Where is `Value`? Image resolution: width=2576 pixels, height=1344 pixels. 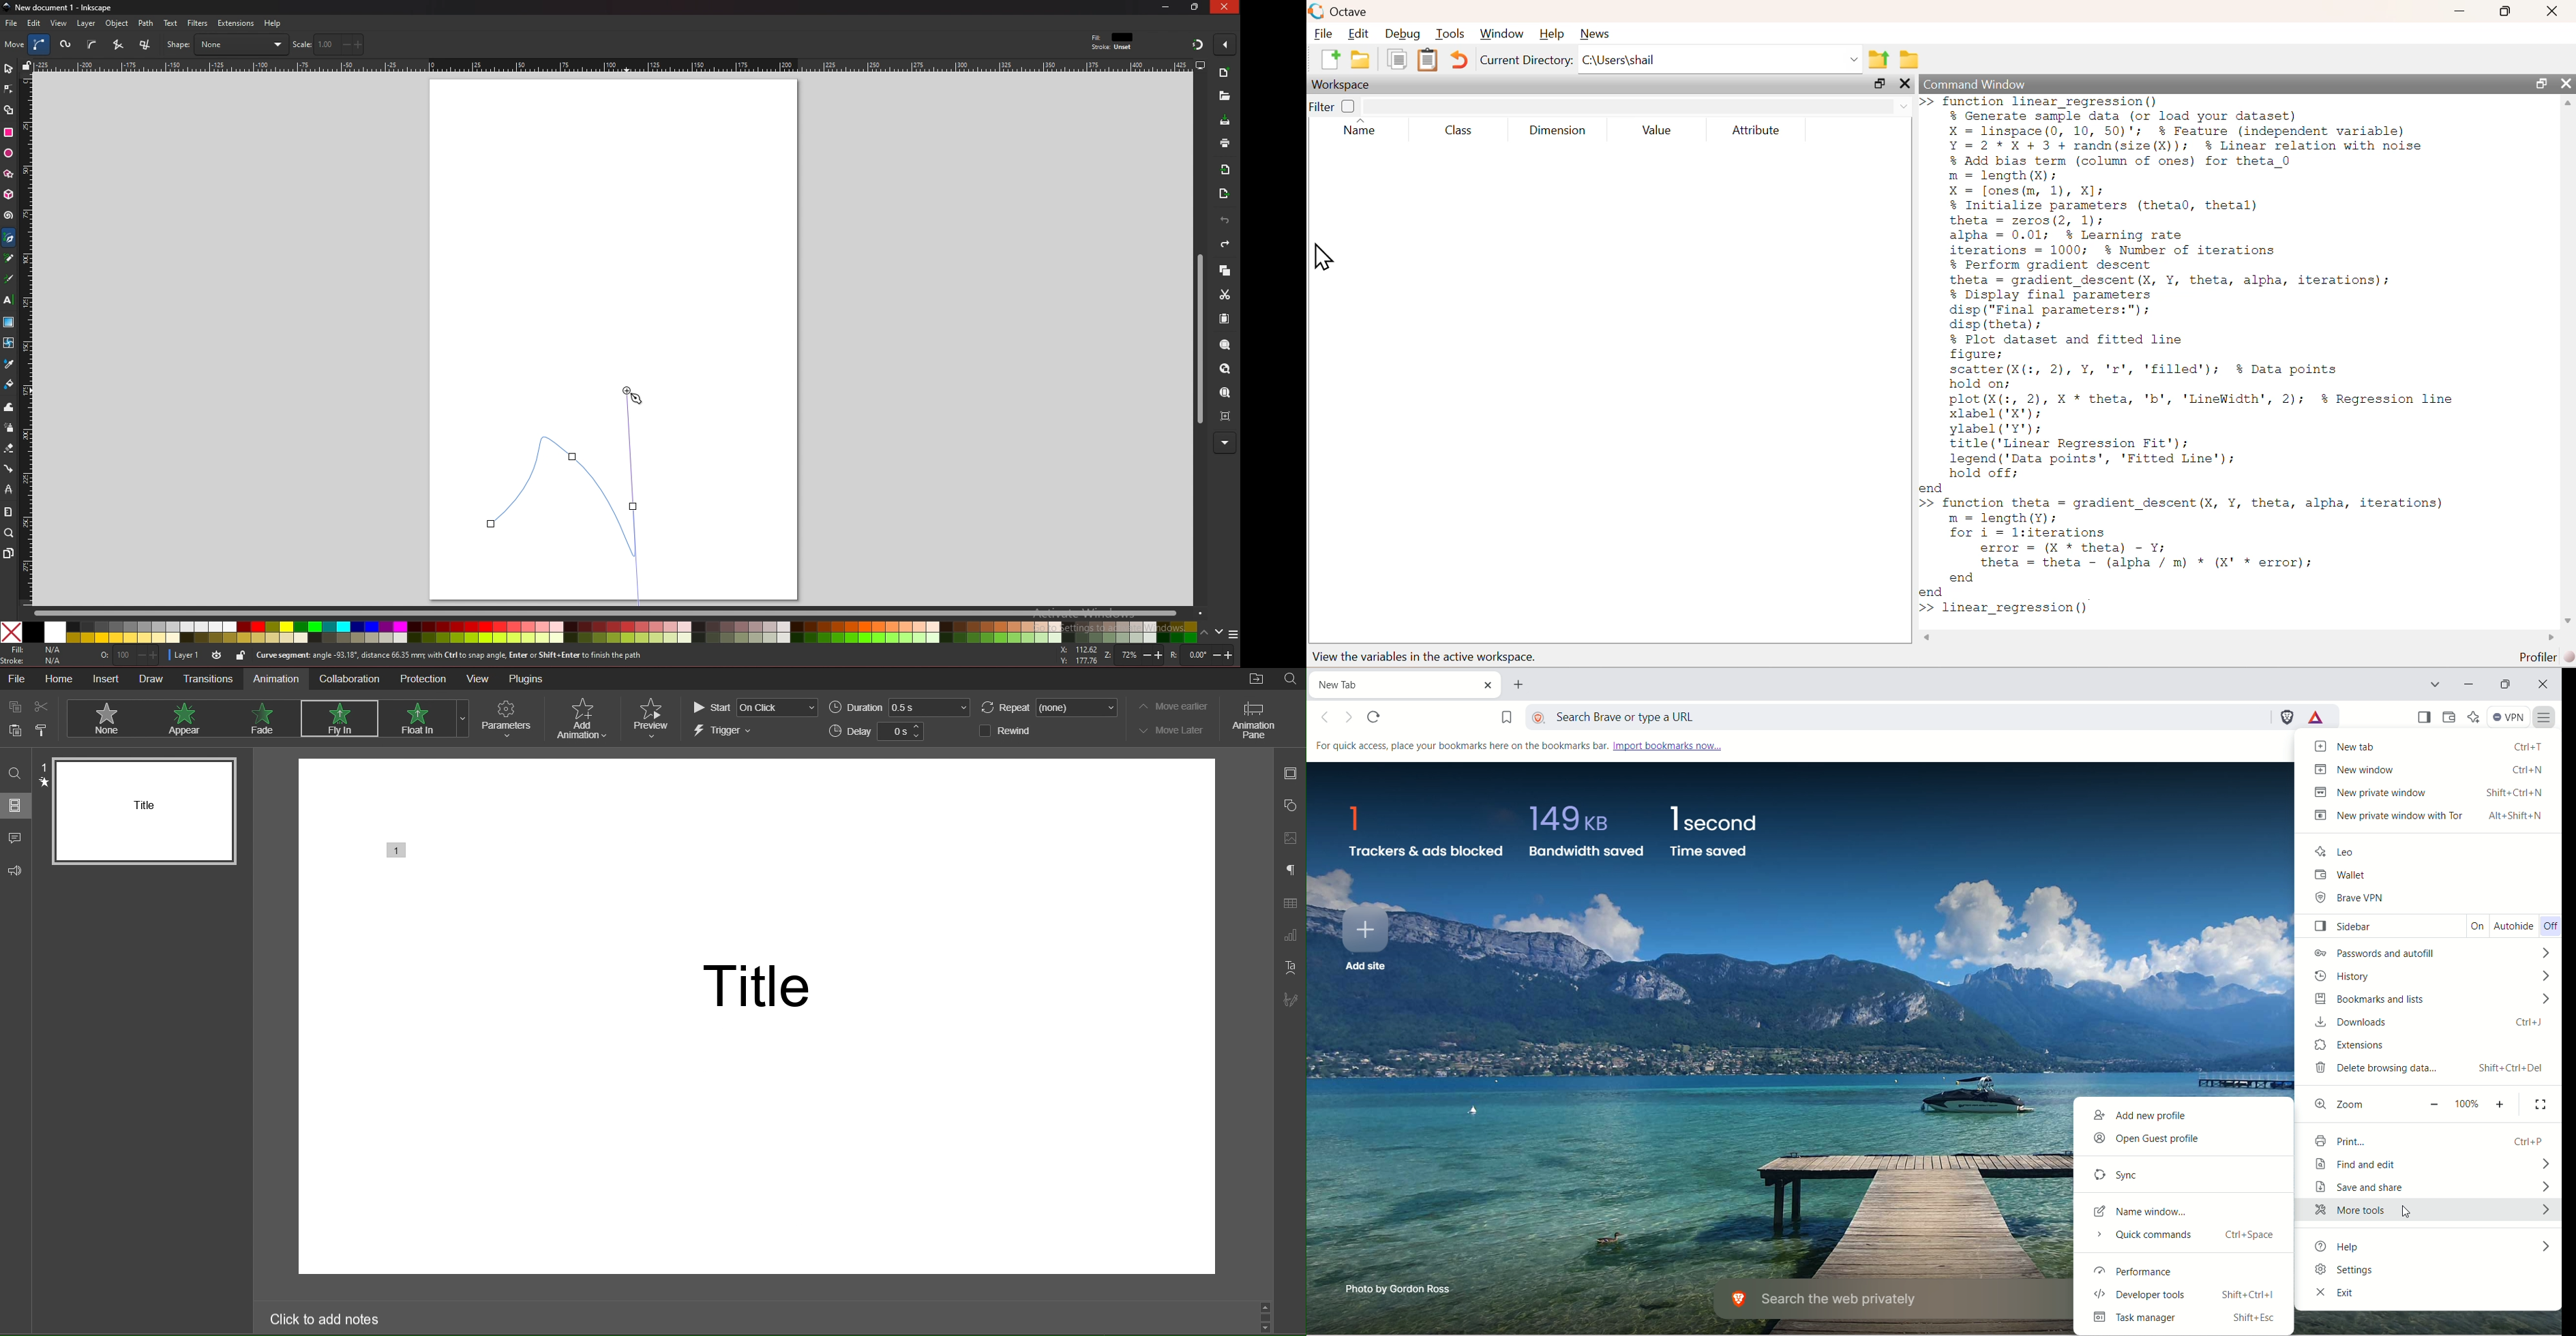
Value is located at coordinates (1658, 130).